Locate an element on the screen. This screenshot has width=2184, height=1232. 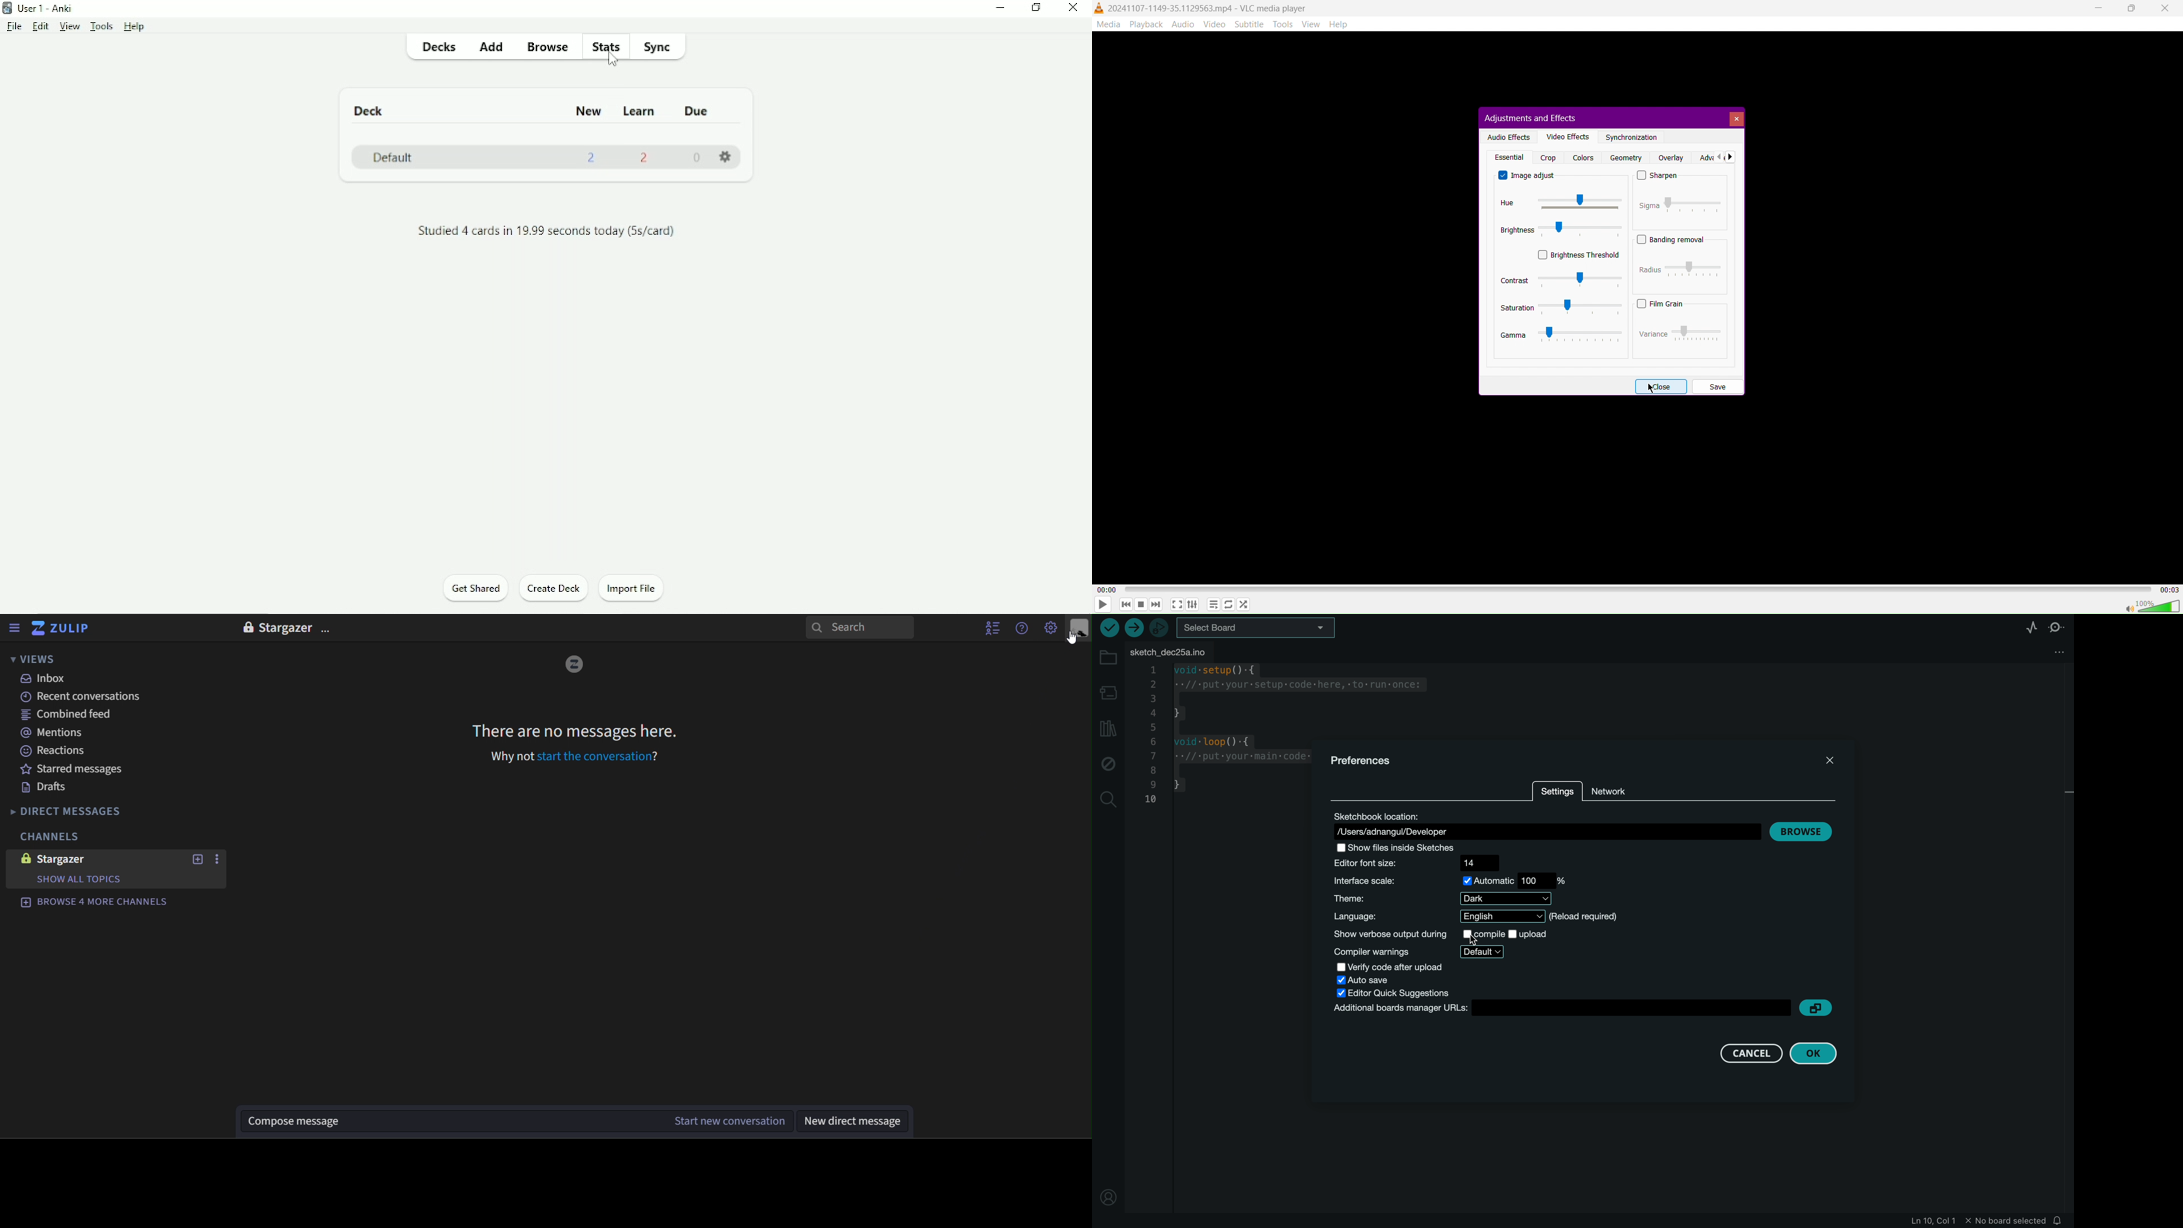
inbox is located at coordinates (49, 679).